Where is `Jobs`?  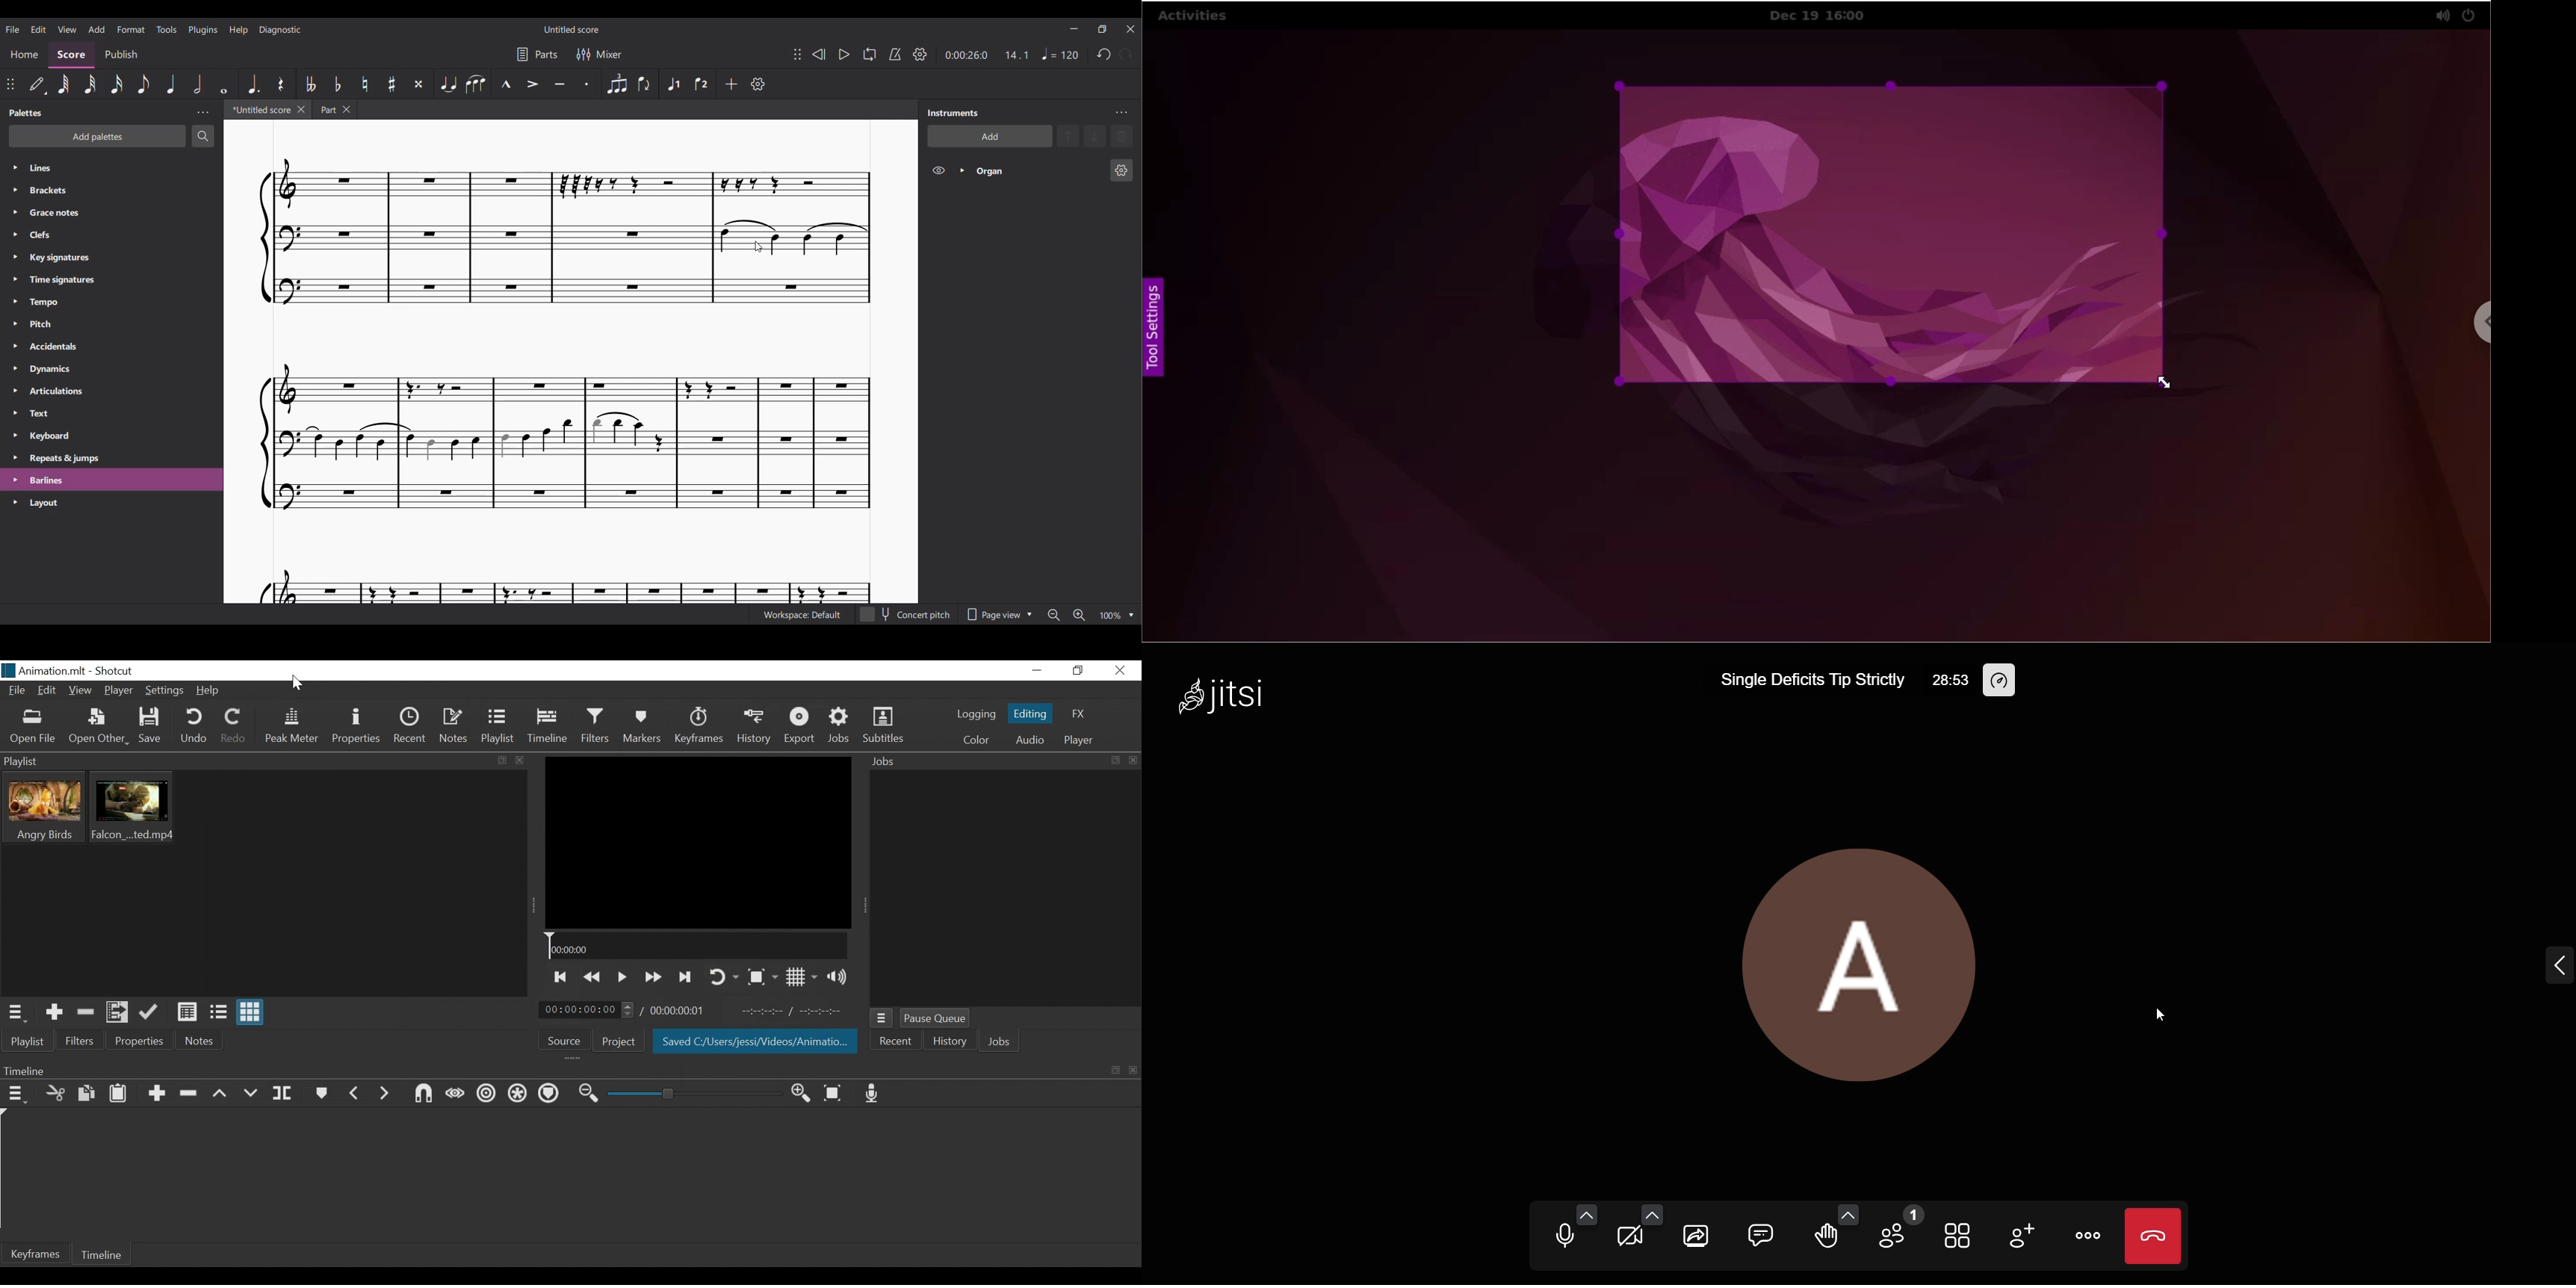
Jobs is located at coordinates (1004, 763).